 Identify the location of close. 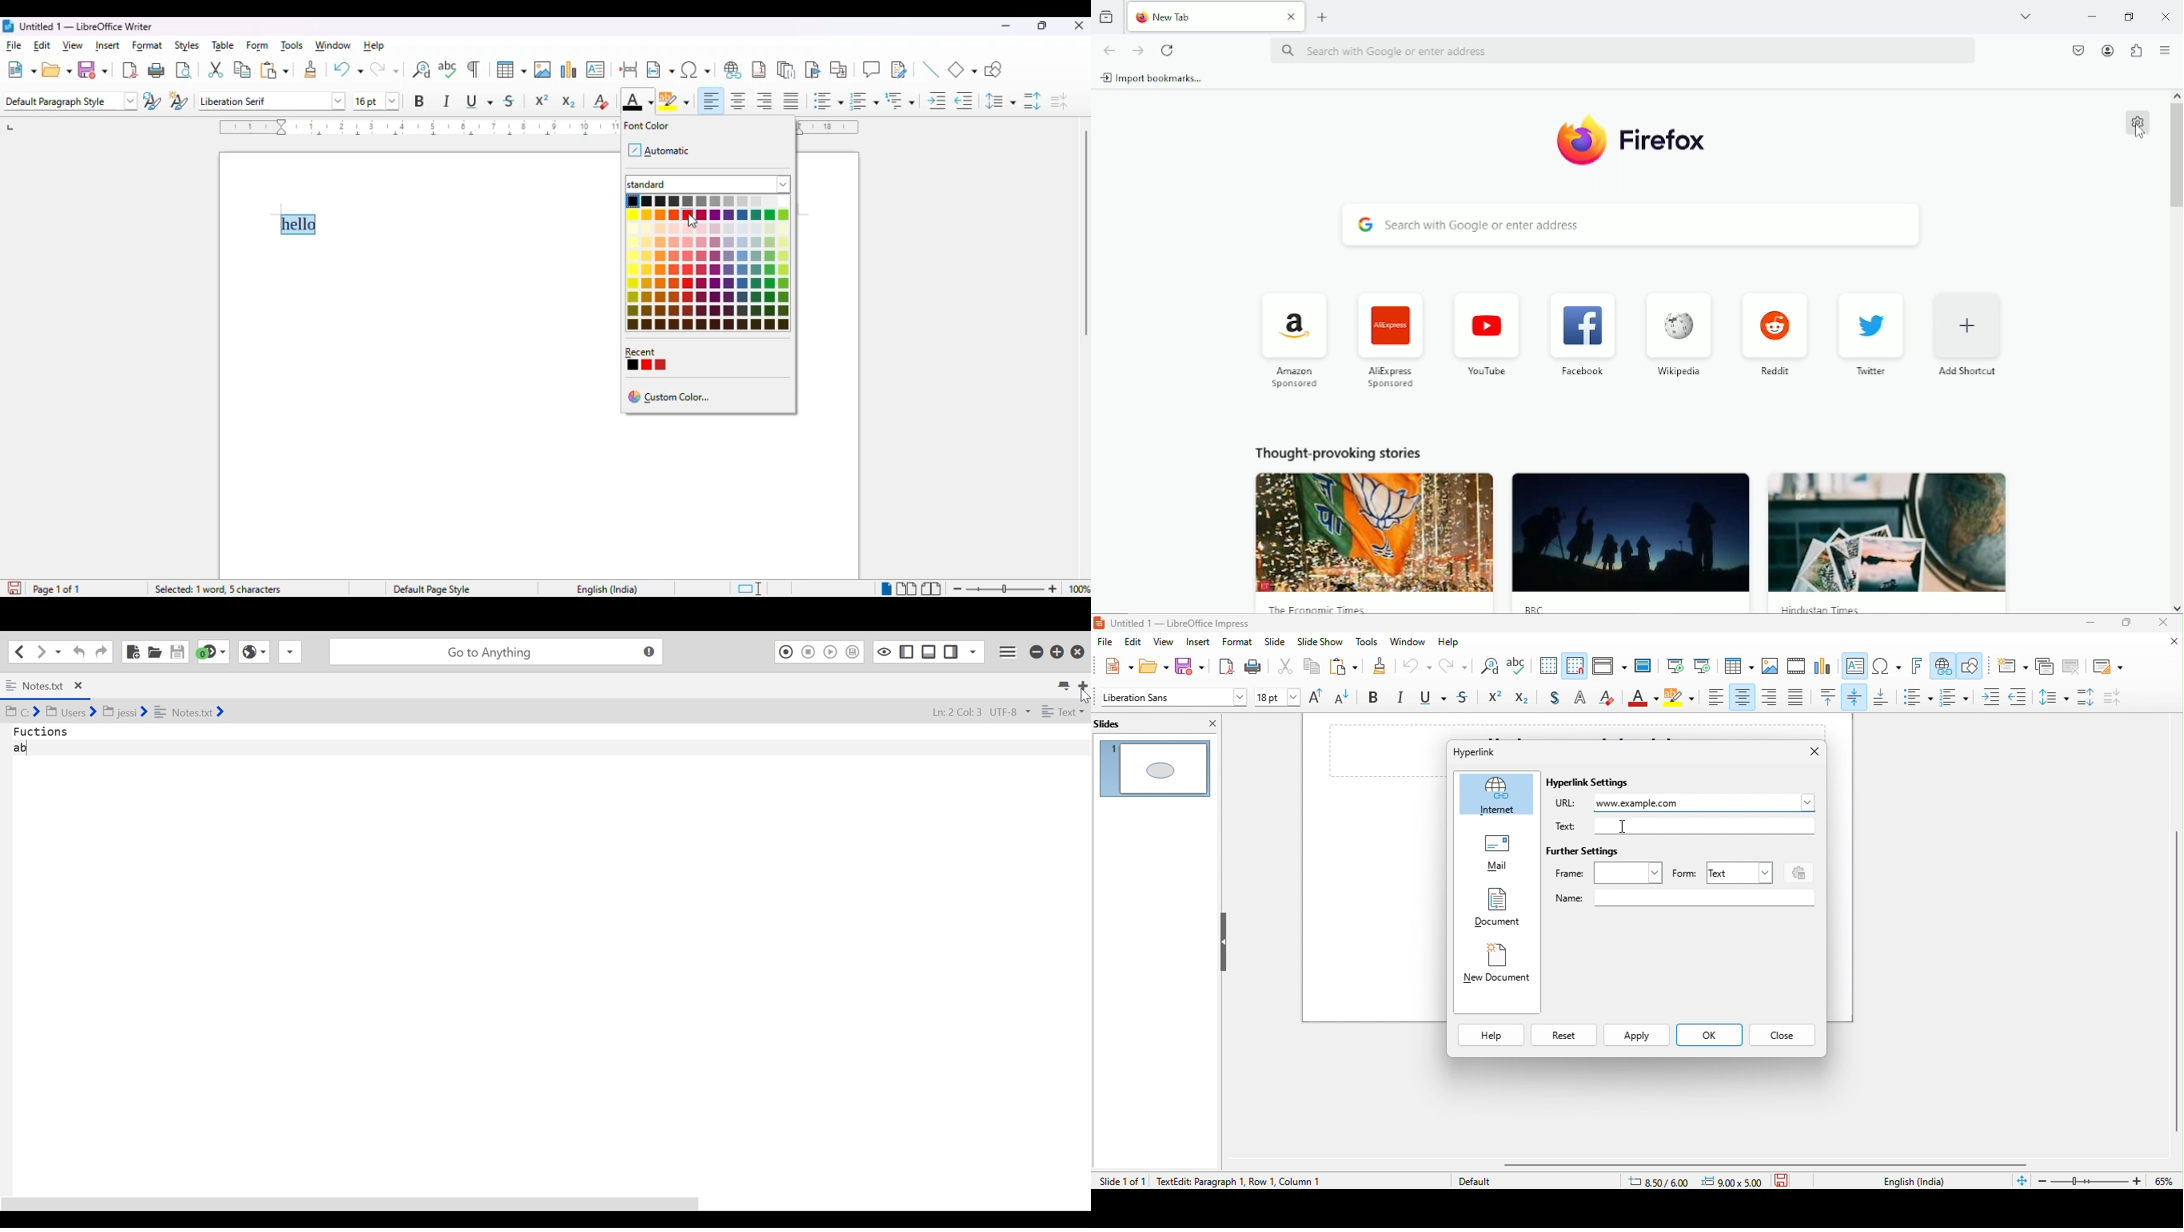
(1807, 752).